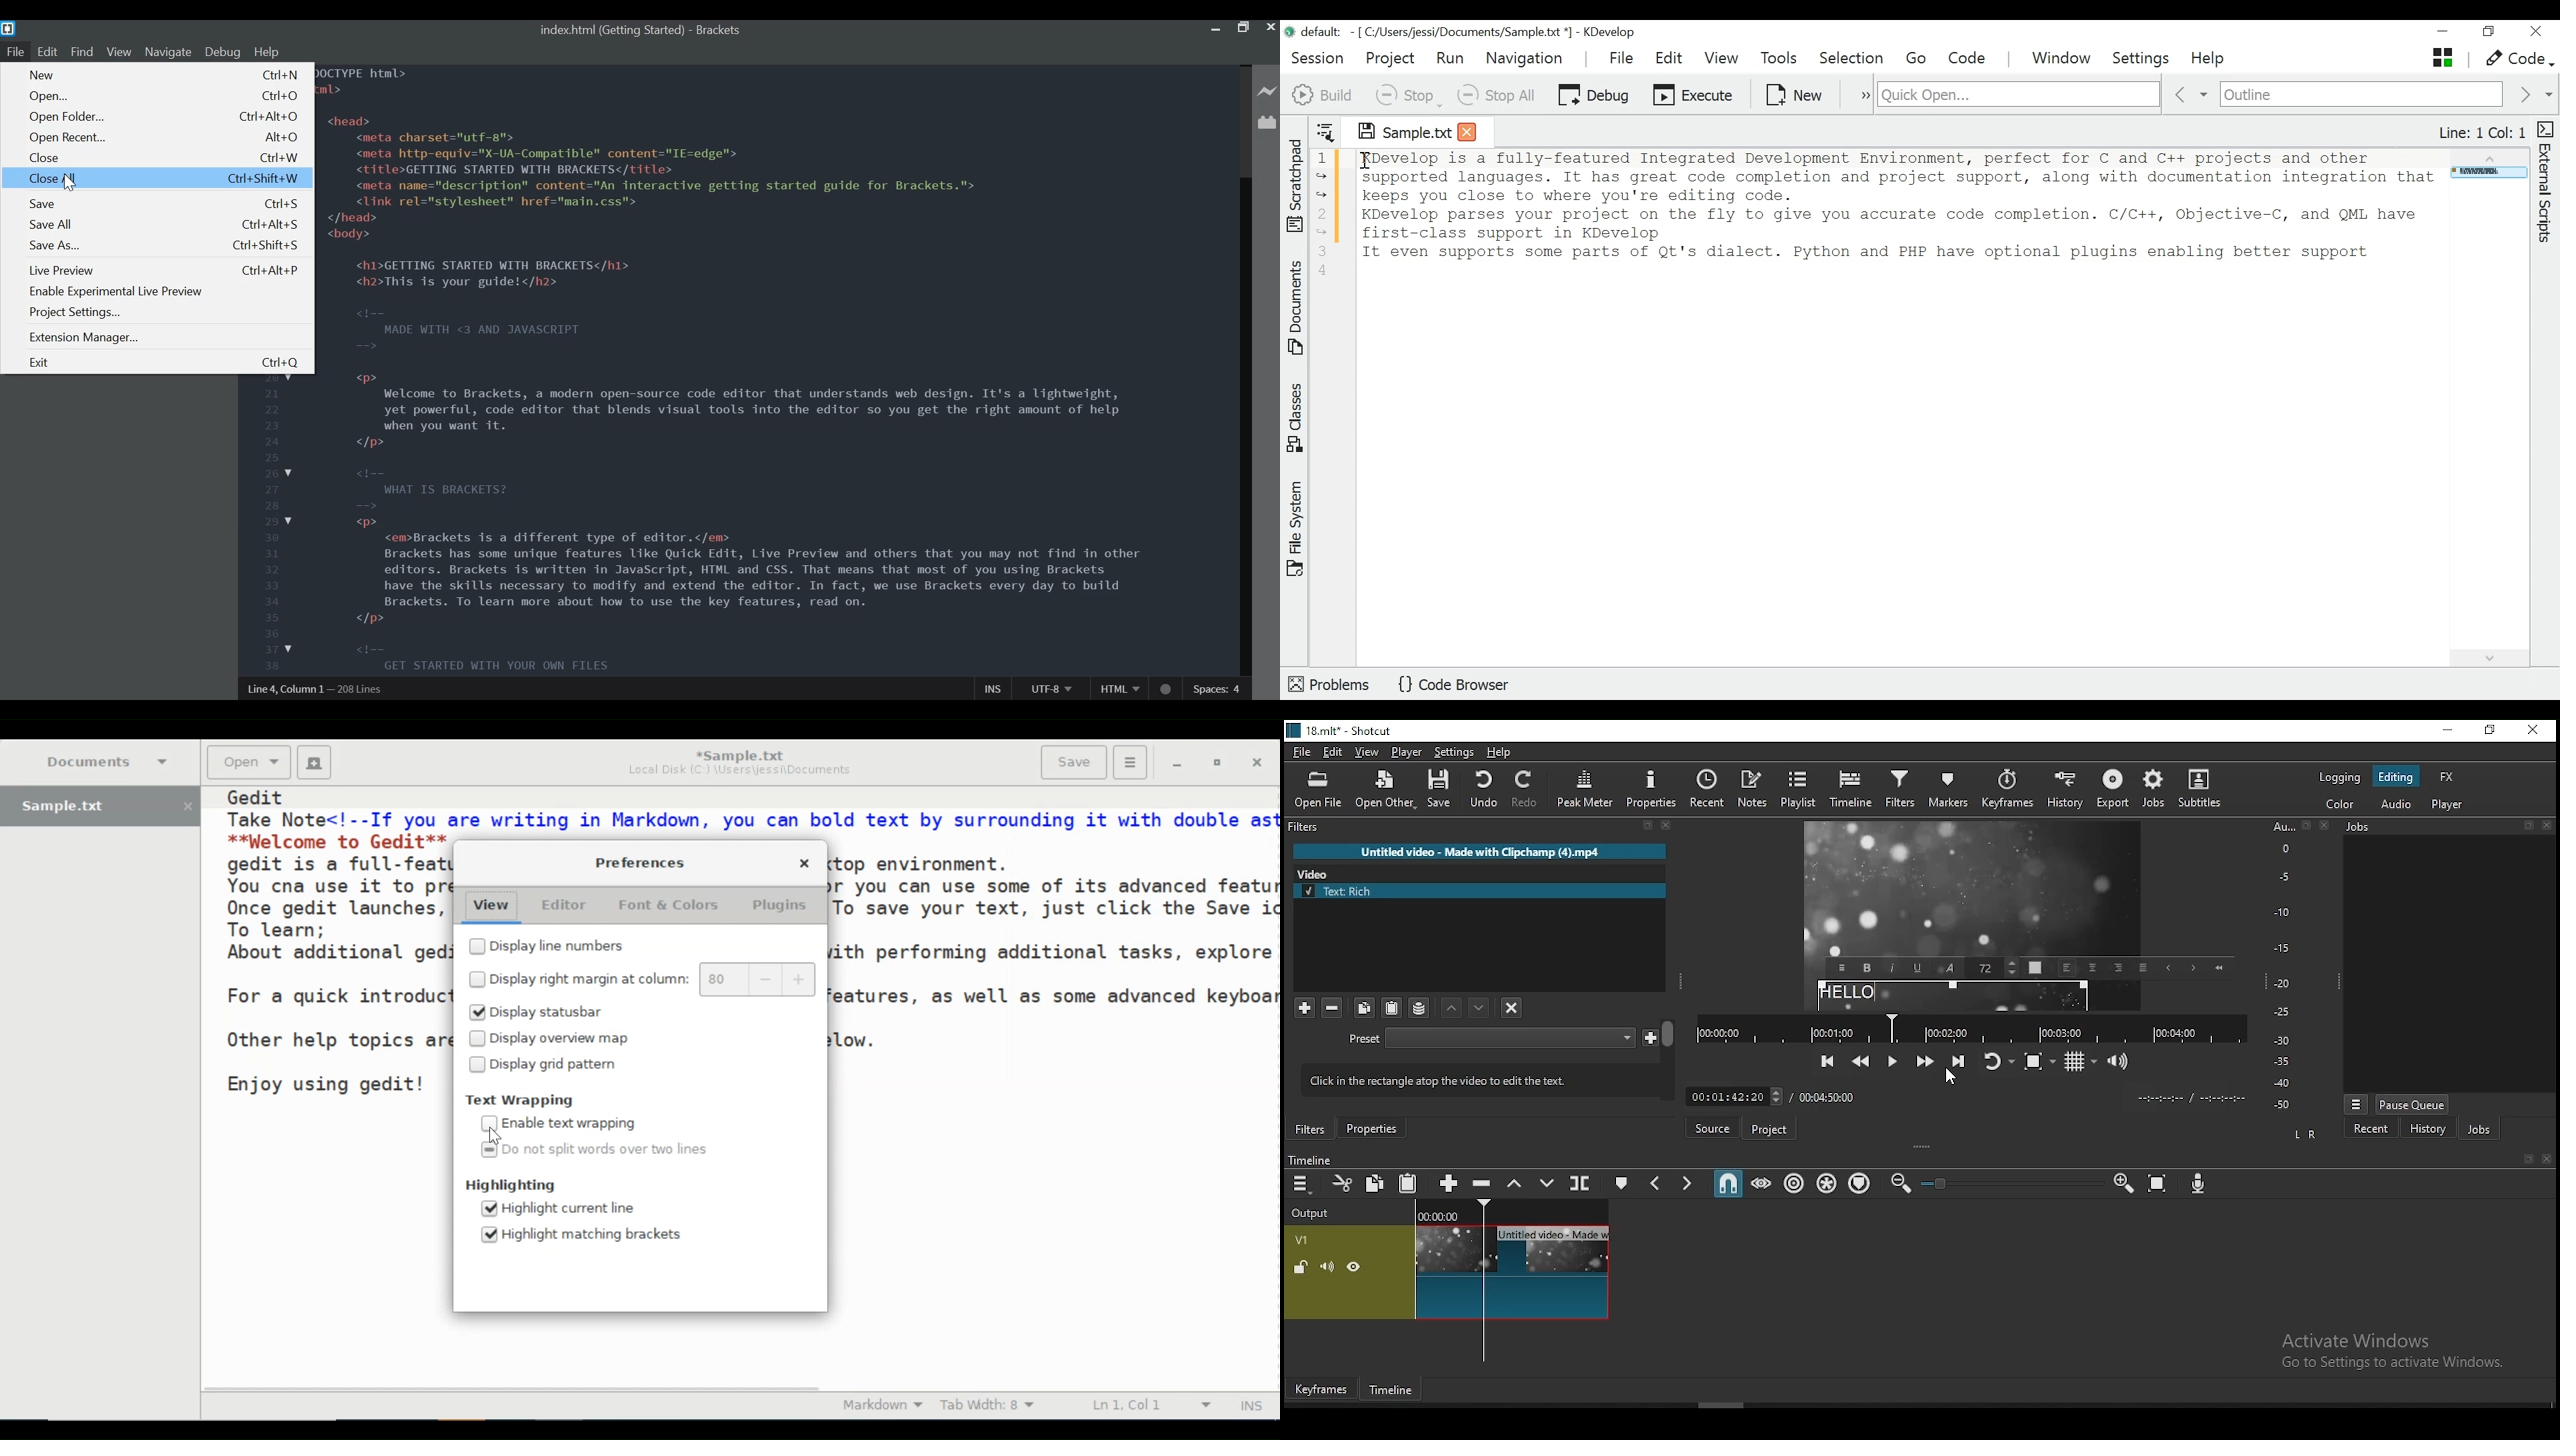 This screenshot has width=2576, height=1456. I want to click on Timeline, so click(1309, 1159).